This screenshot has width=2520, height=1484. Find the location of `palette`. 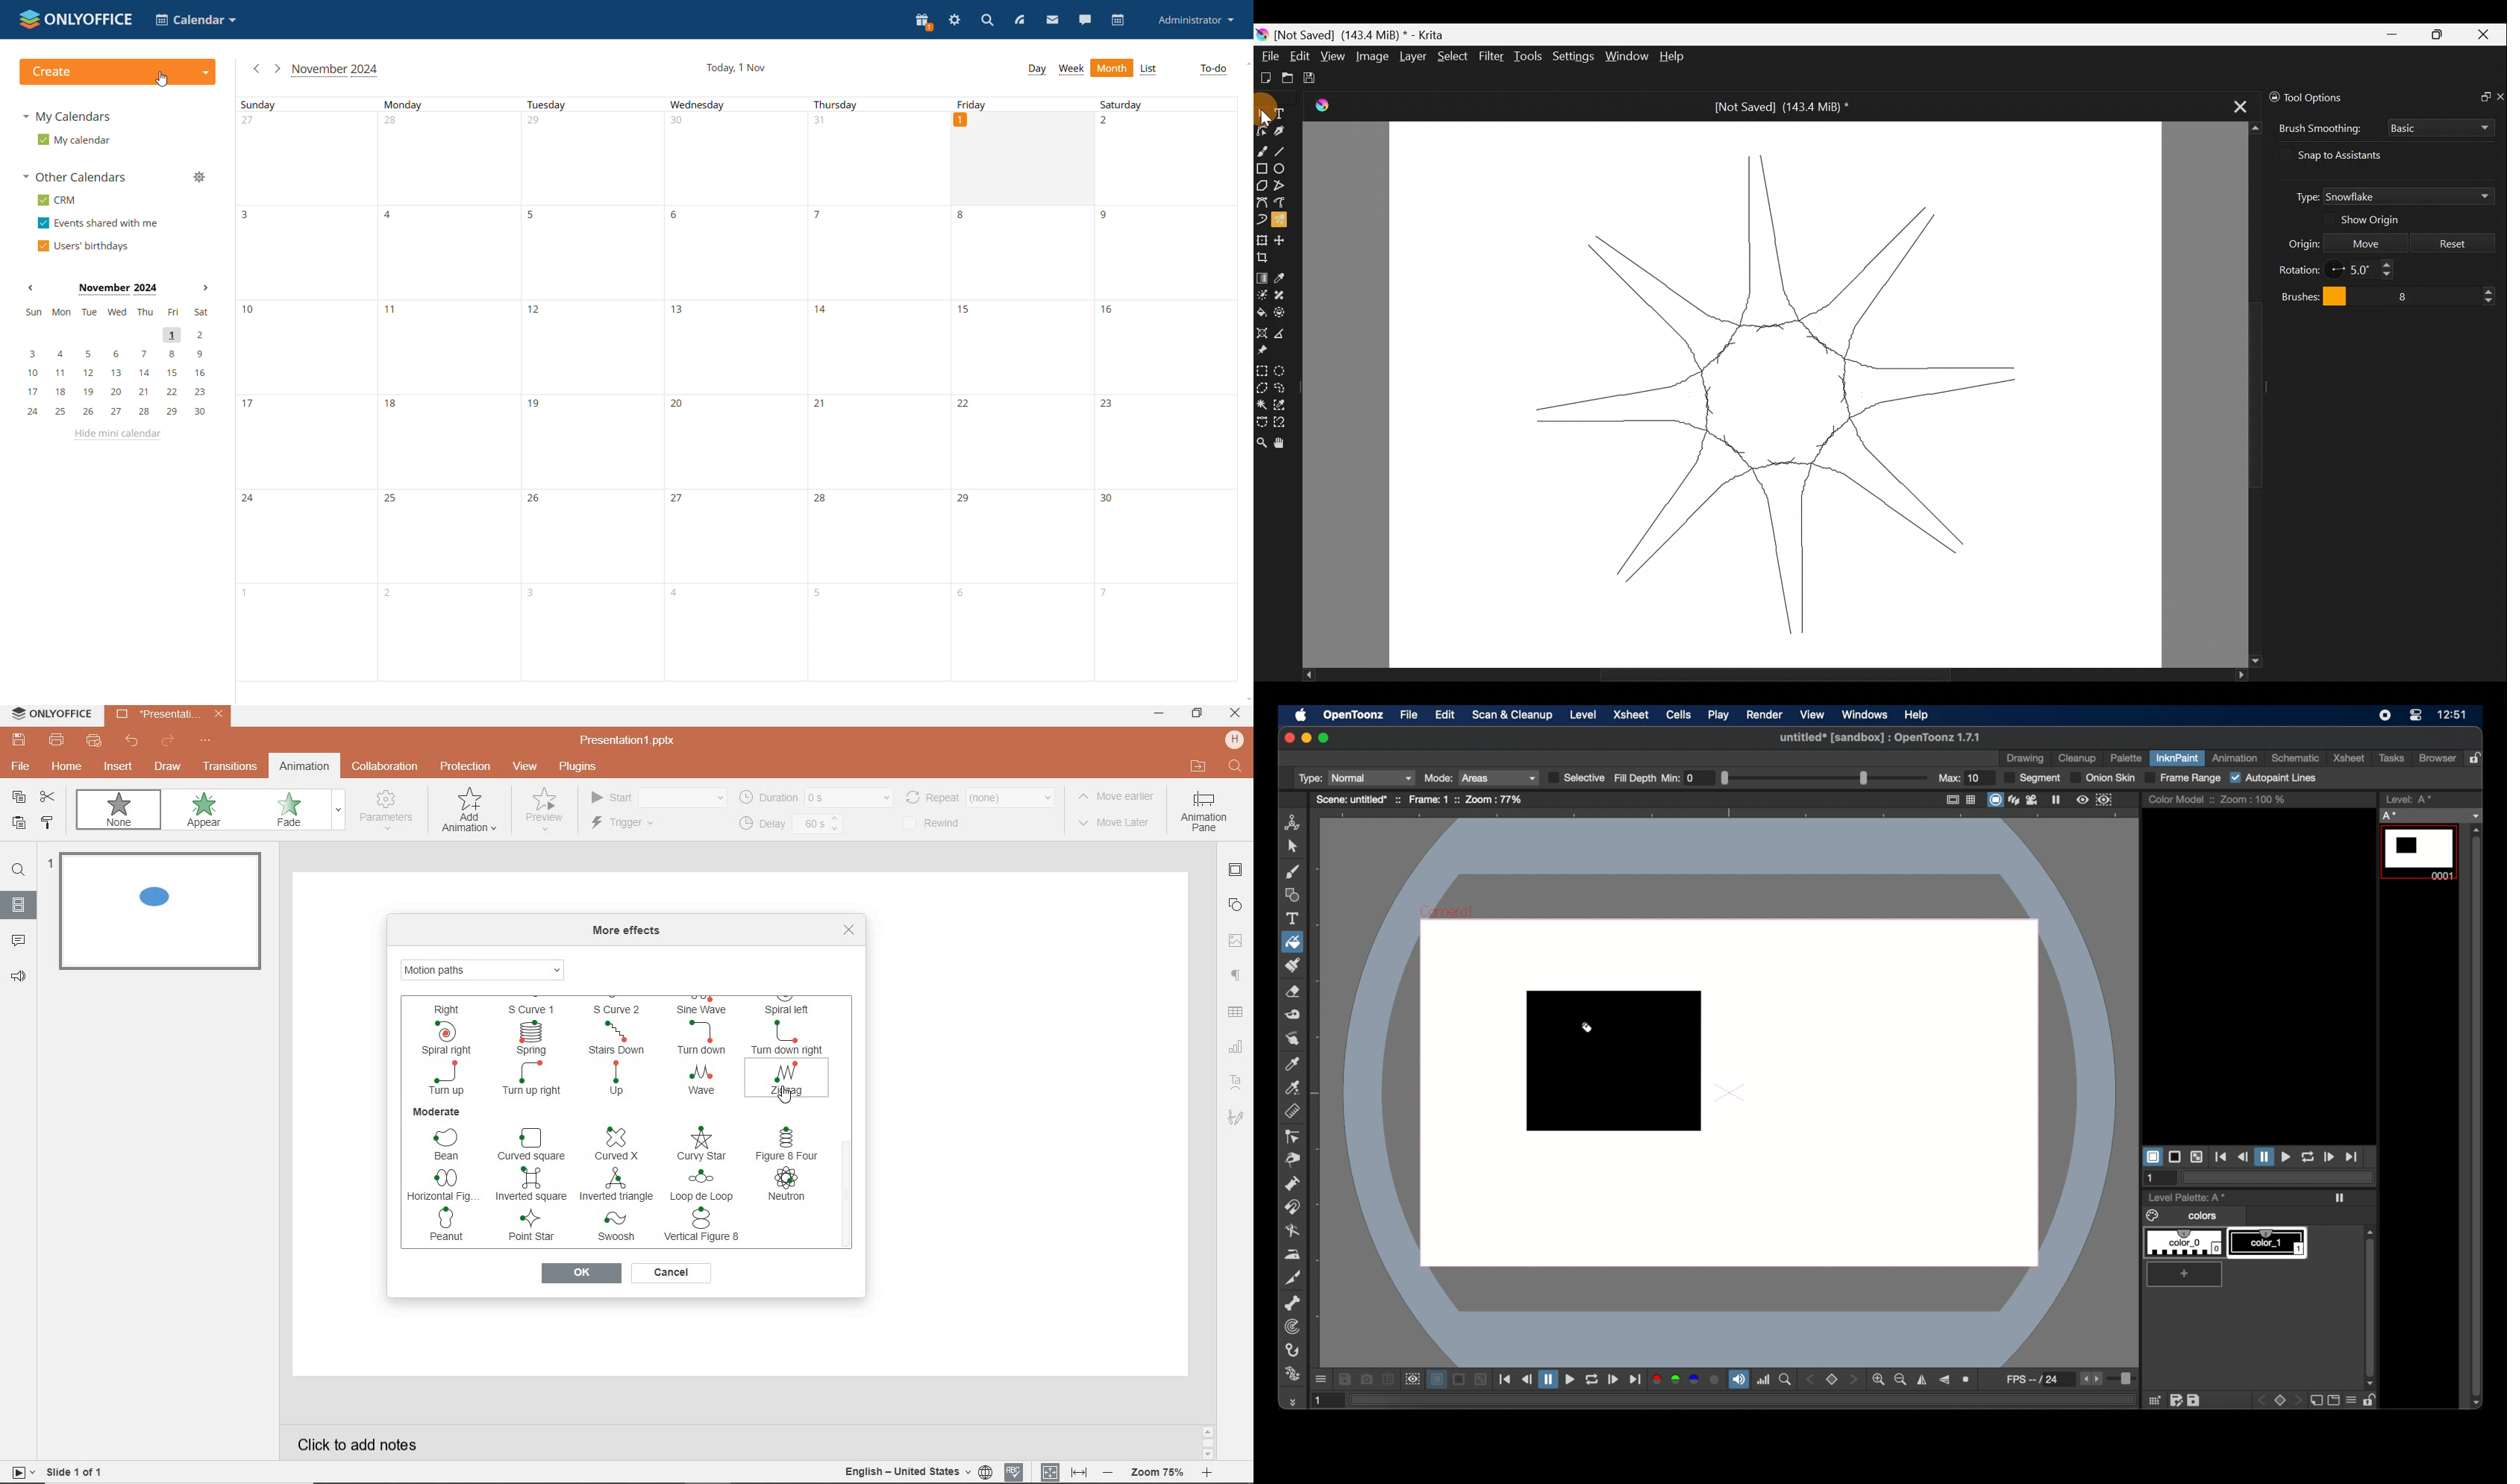

palette is located at coordinates (2126, 759).